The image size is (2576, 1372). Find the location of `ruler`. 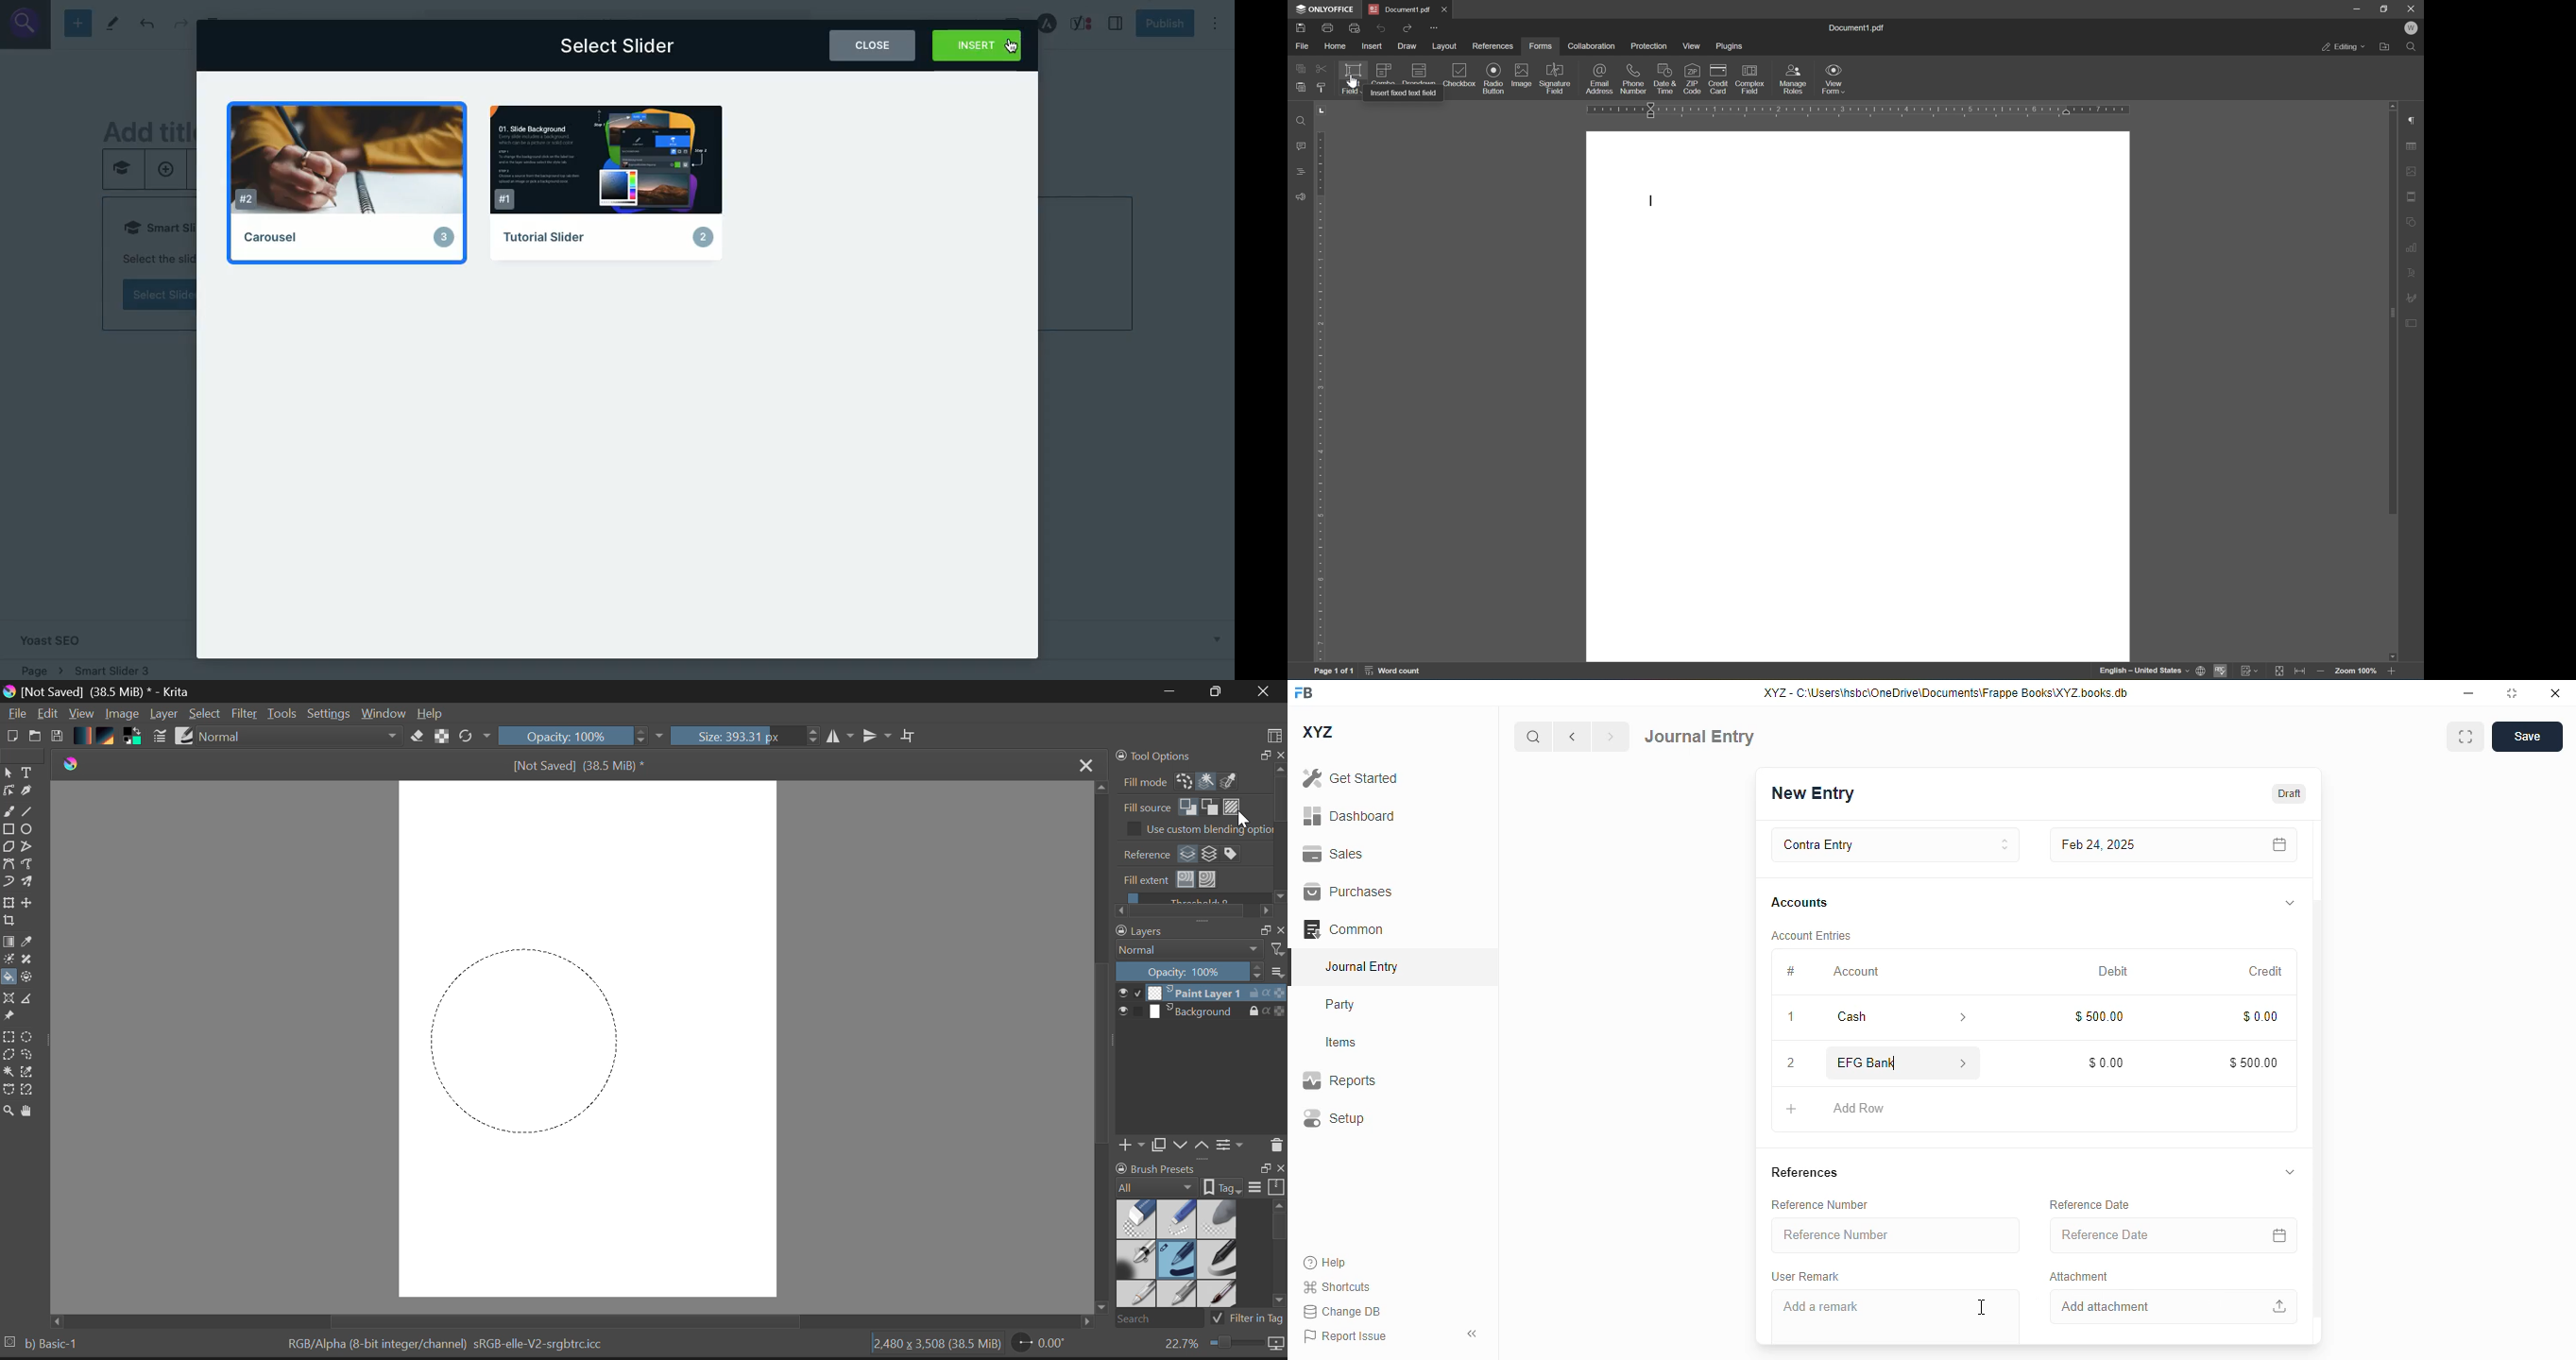

ruler is located at coordinates (1854, 108).